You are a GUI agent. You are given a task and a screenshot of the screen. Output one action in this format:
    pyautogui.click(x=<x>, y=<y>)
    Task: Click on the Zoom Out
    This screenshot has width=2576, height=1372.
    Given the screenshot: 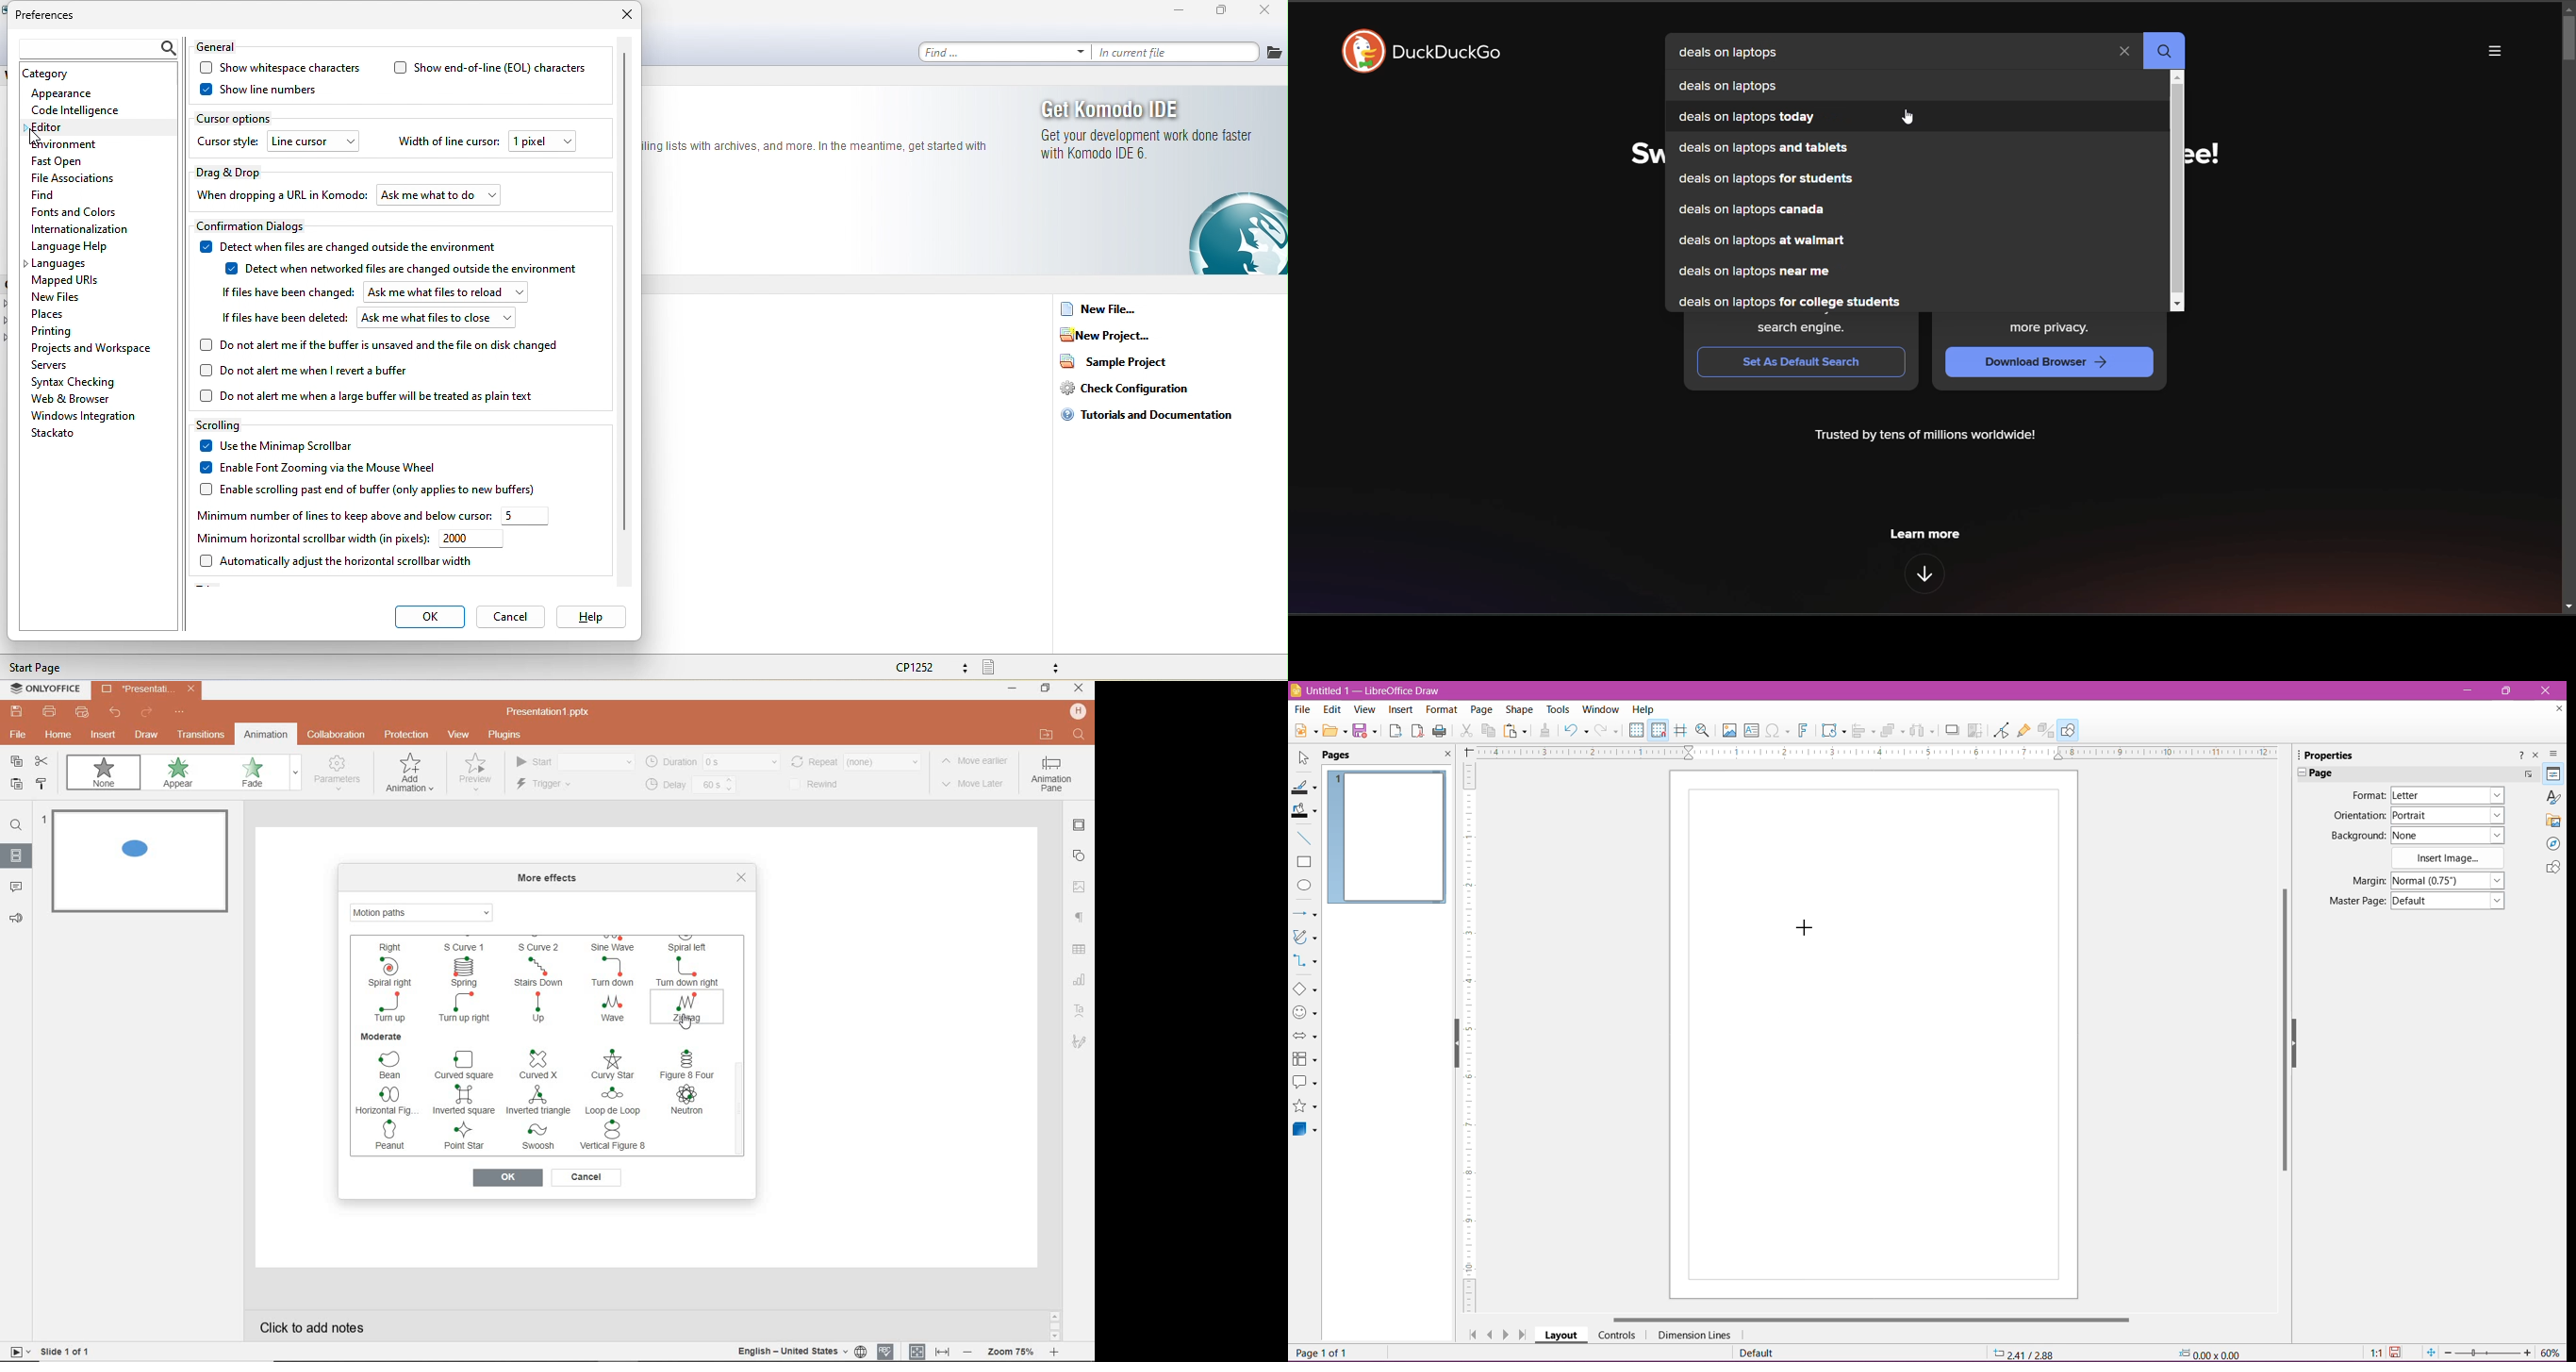 What is the action you would take?
    pyautogui.click(x=2448, y=1353)
    